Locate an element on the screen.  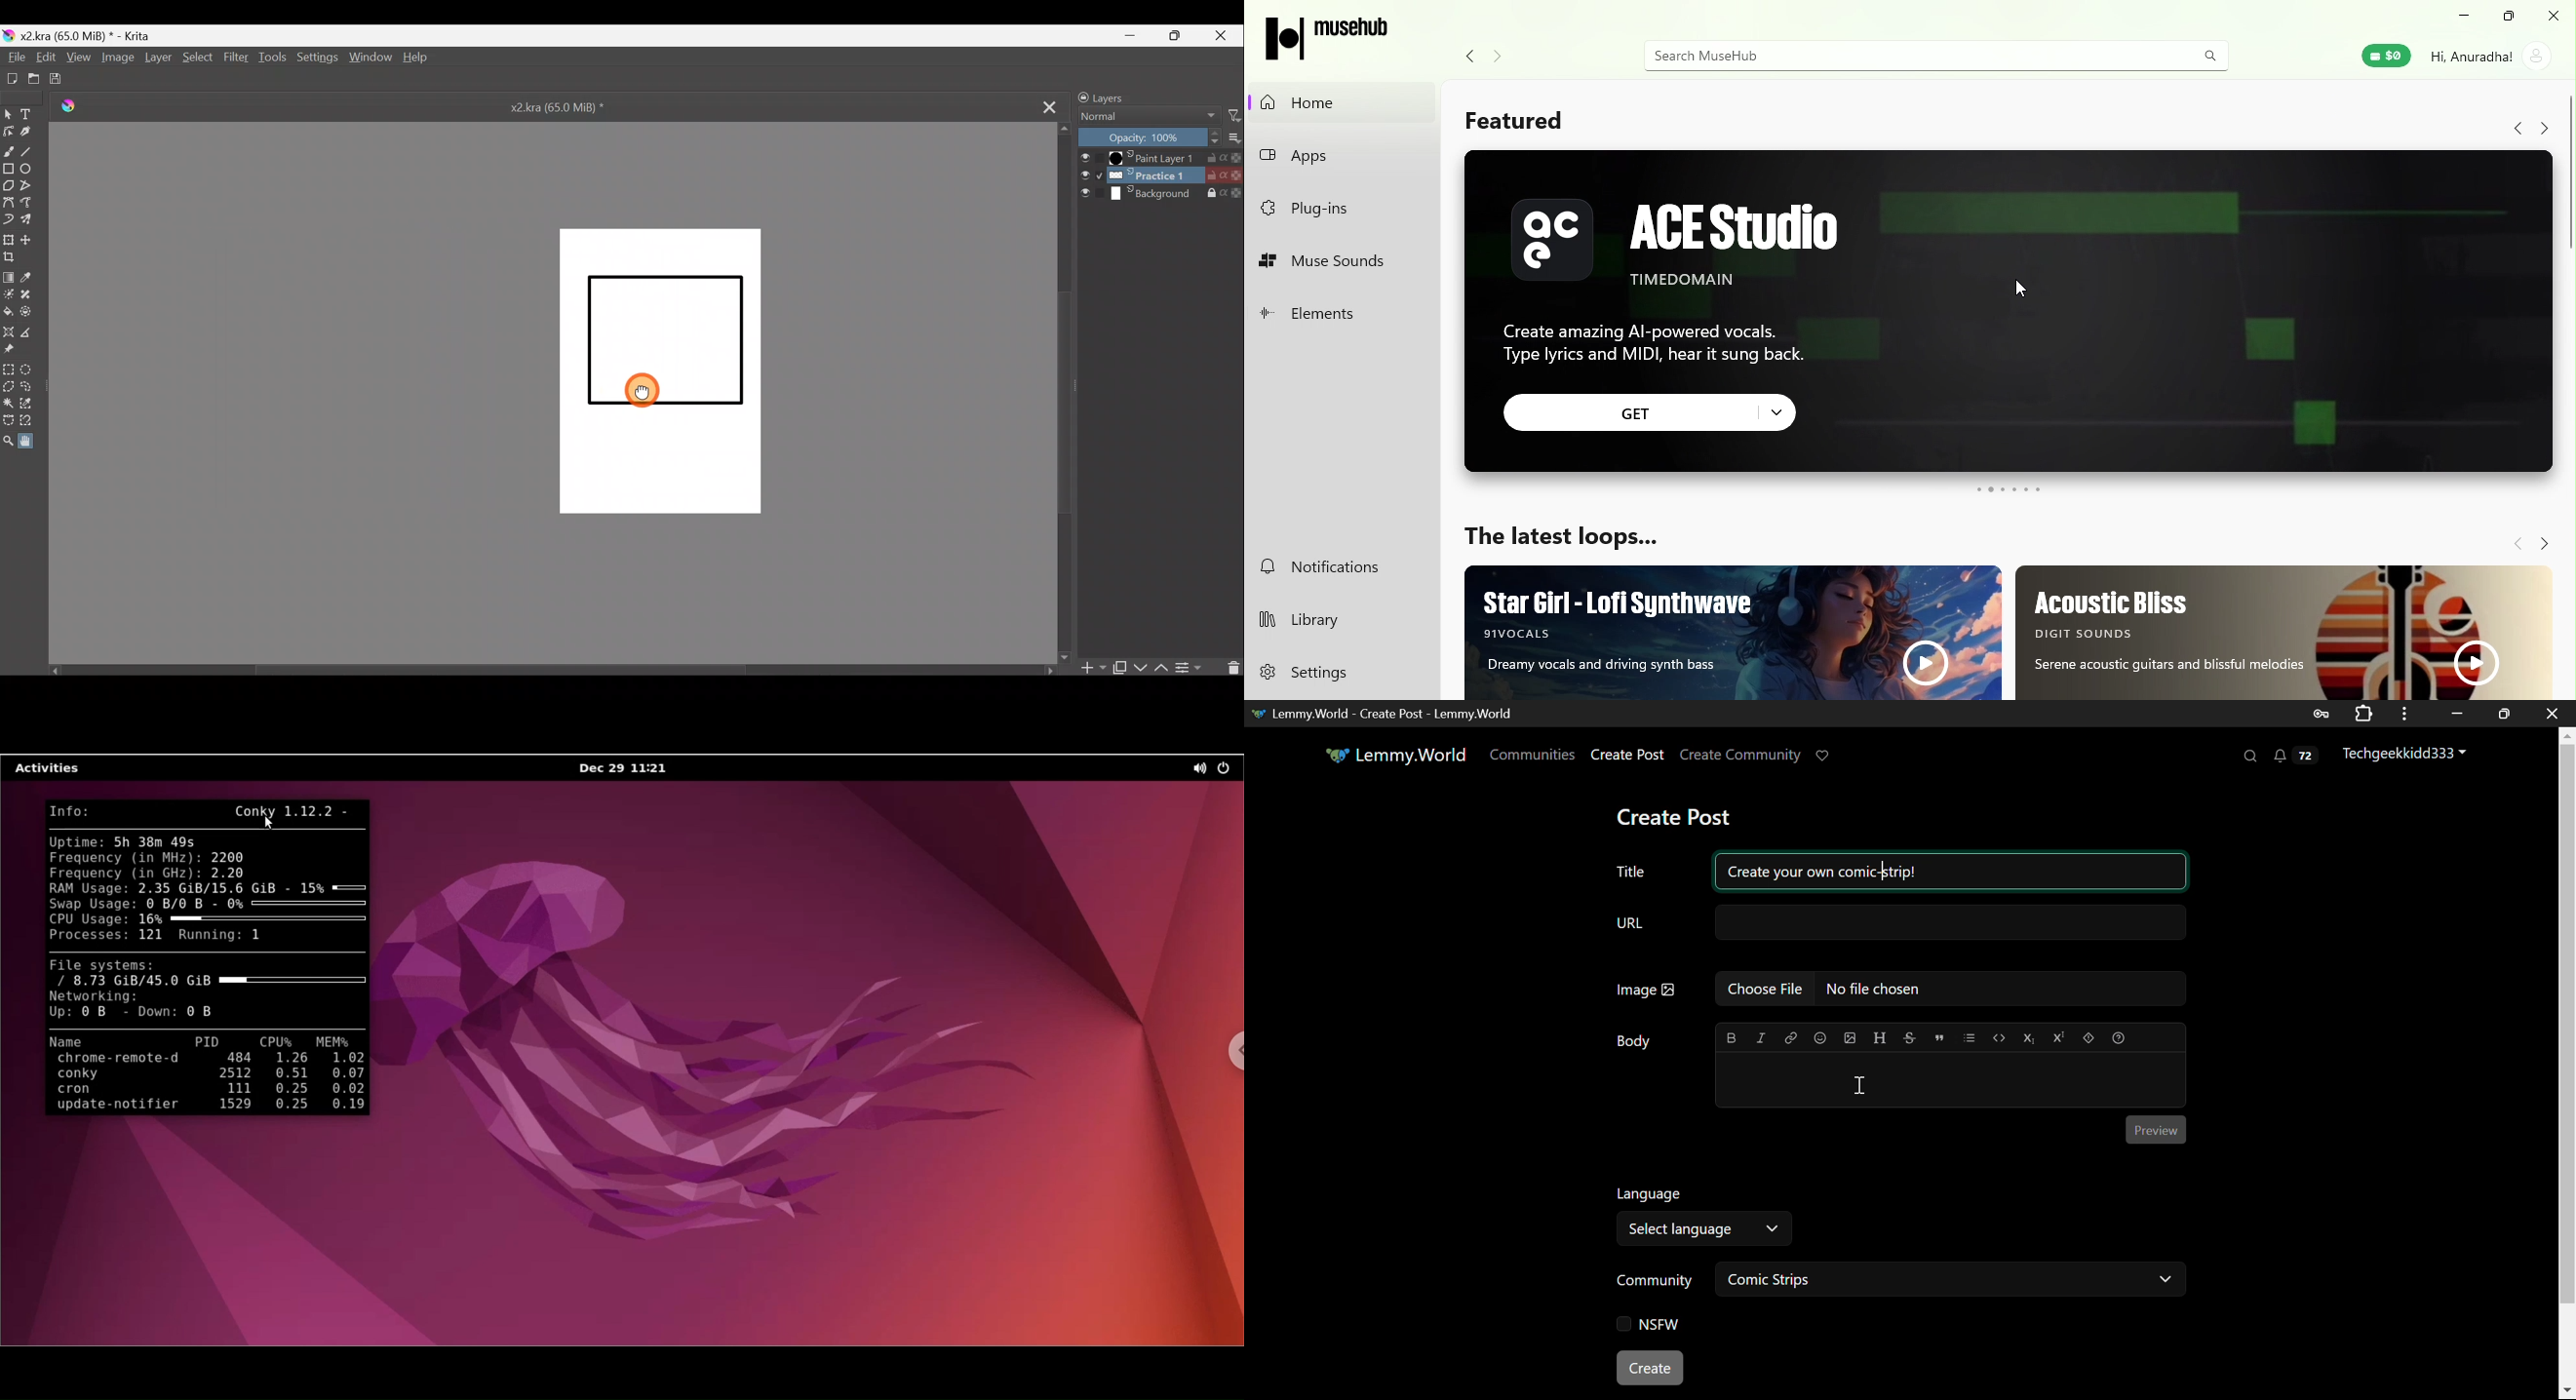
Window is located at coordinates (369, 58).